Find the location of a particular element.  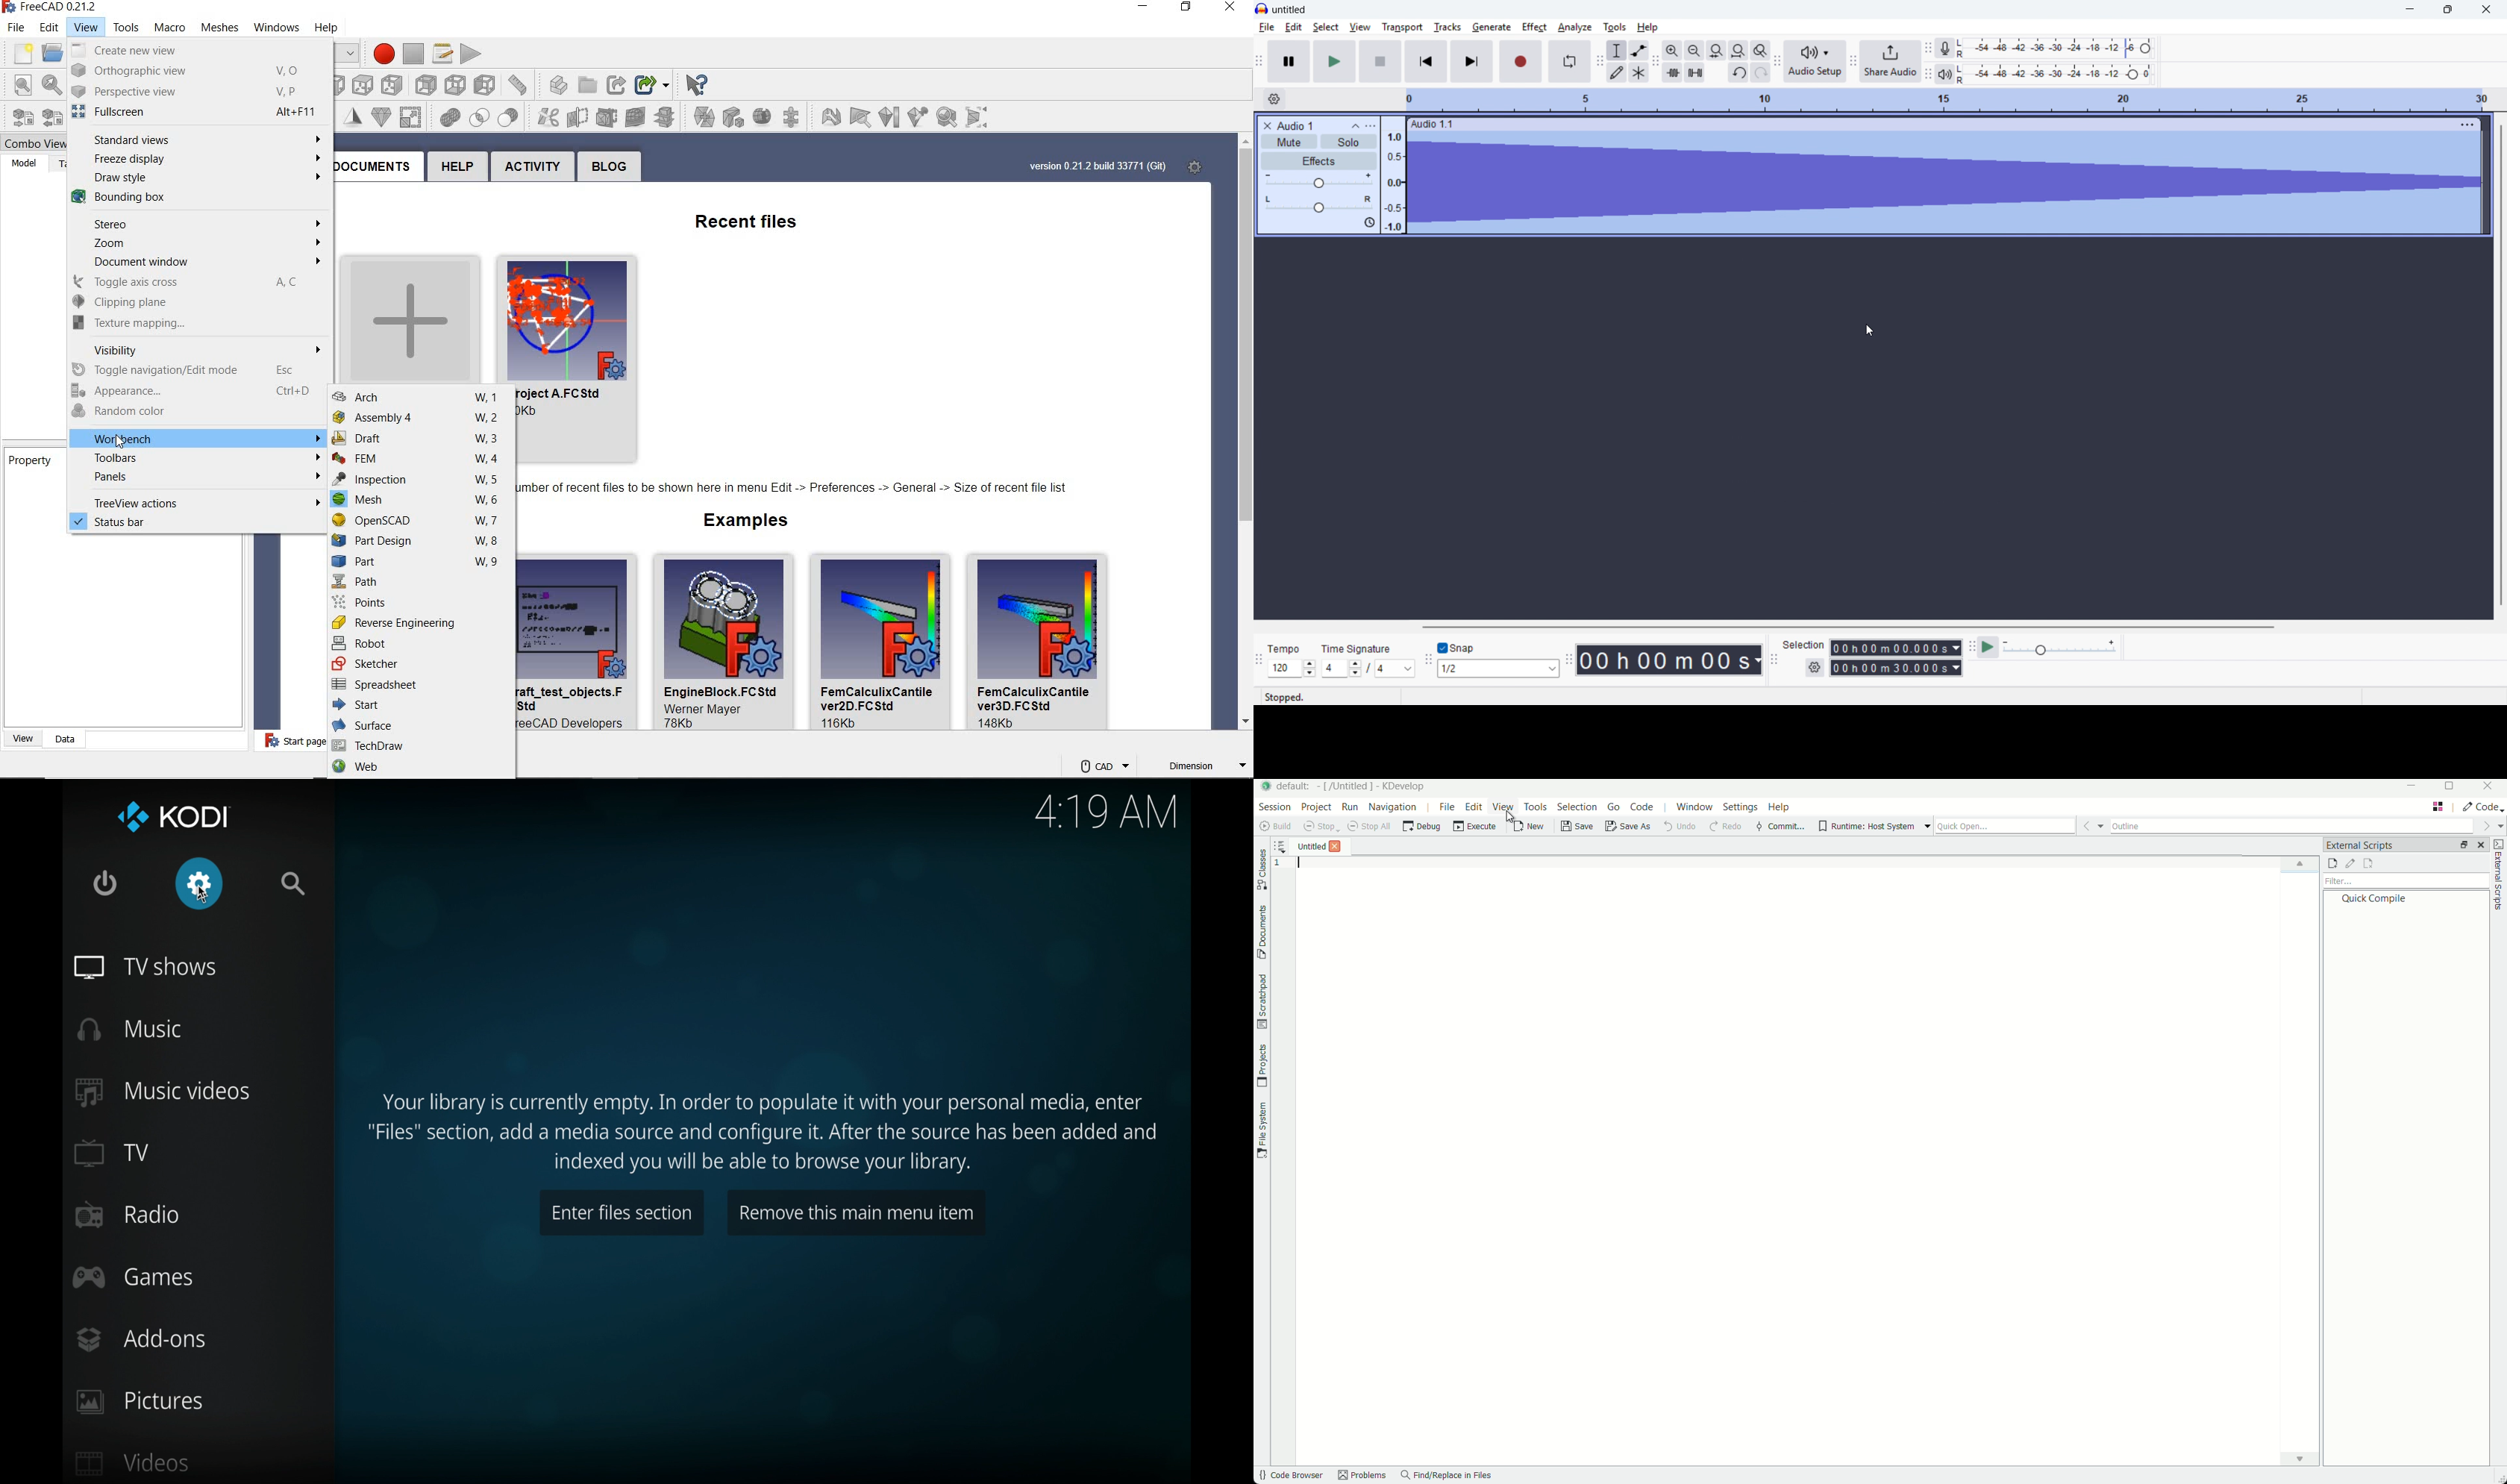

Track control panel menu  is located at coordinates (1370, 125).